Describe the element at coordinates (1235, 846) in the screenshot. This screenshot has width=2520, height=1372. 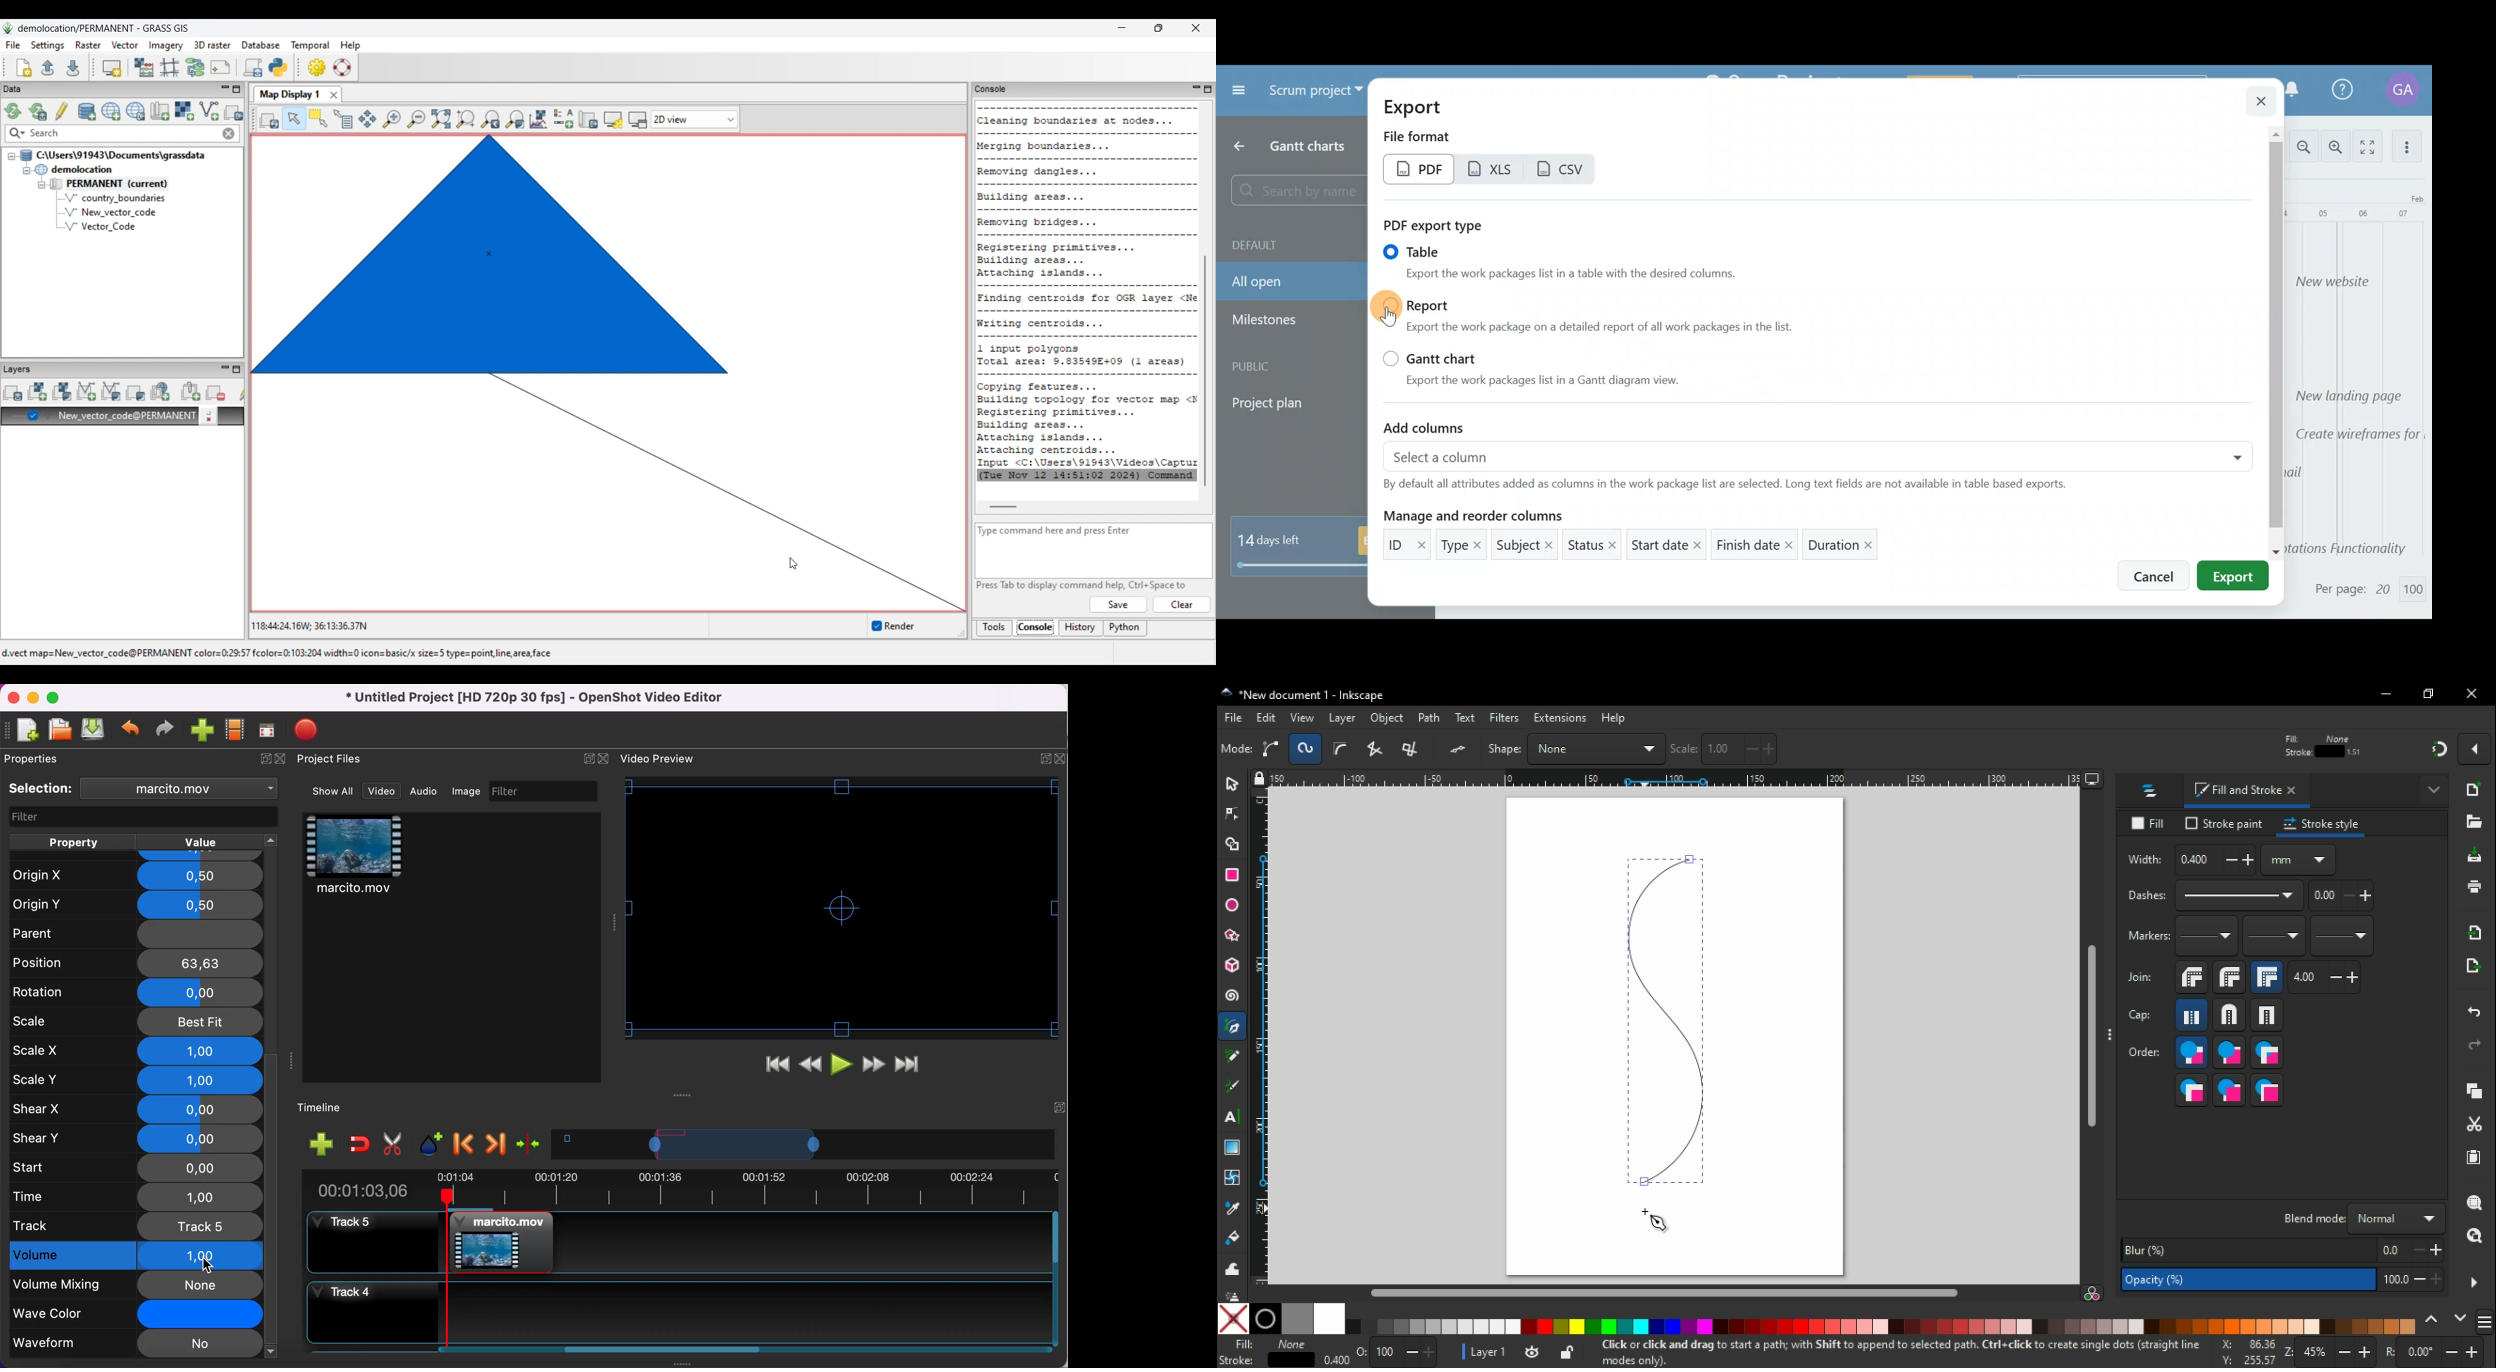
I see `shape builder tool` at that location.